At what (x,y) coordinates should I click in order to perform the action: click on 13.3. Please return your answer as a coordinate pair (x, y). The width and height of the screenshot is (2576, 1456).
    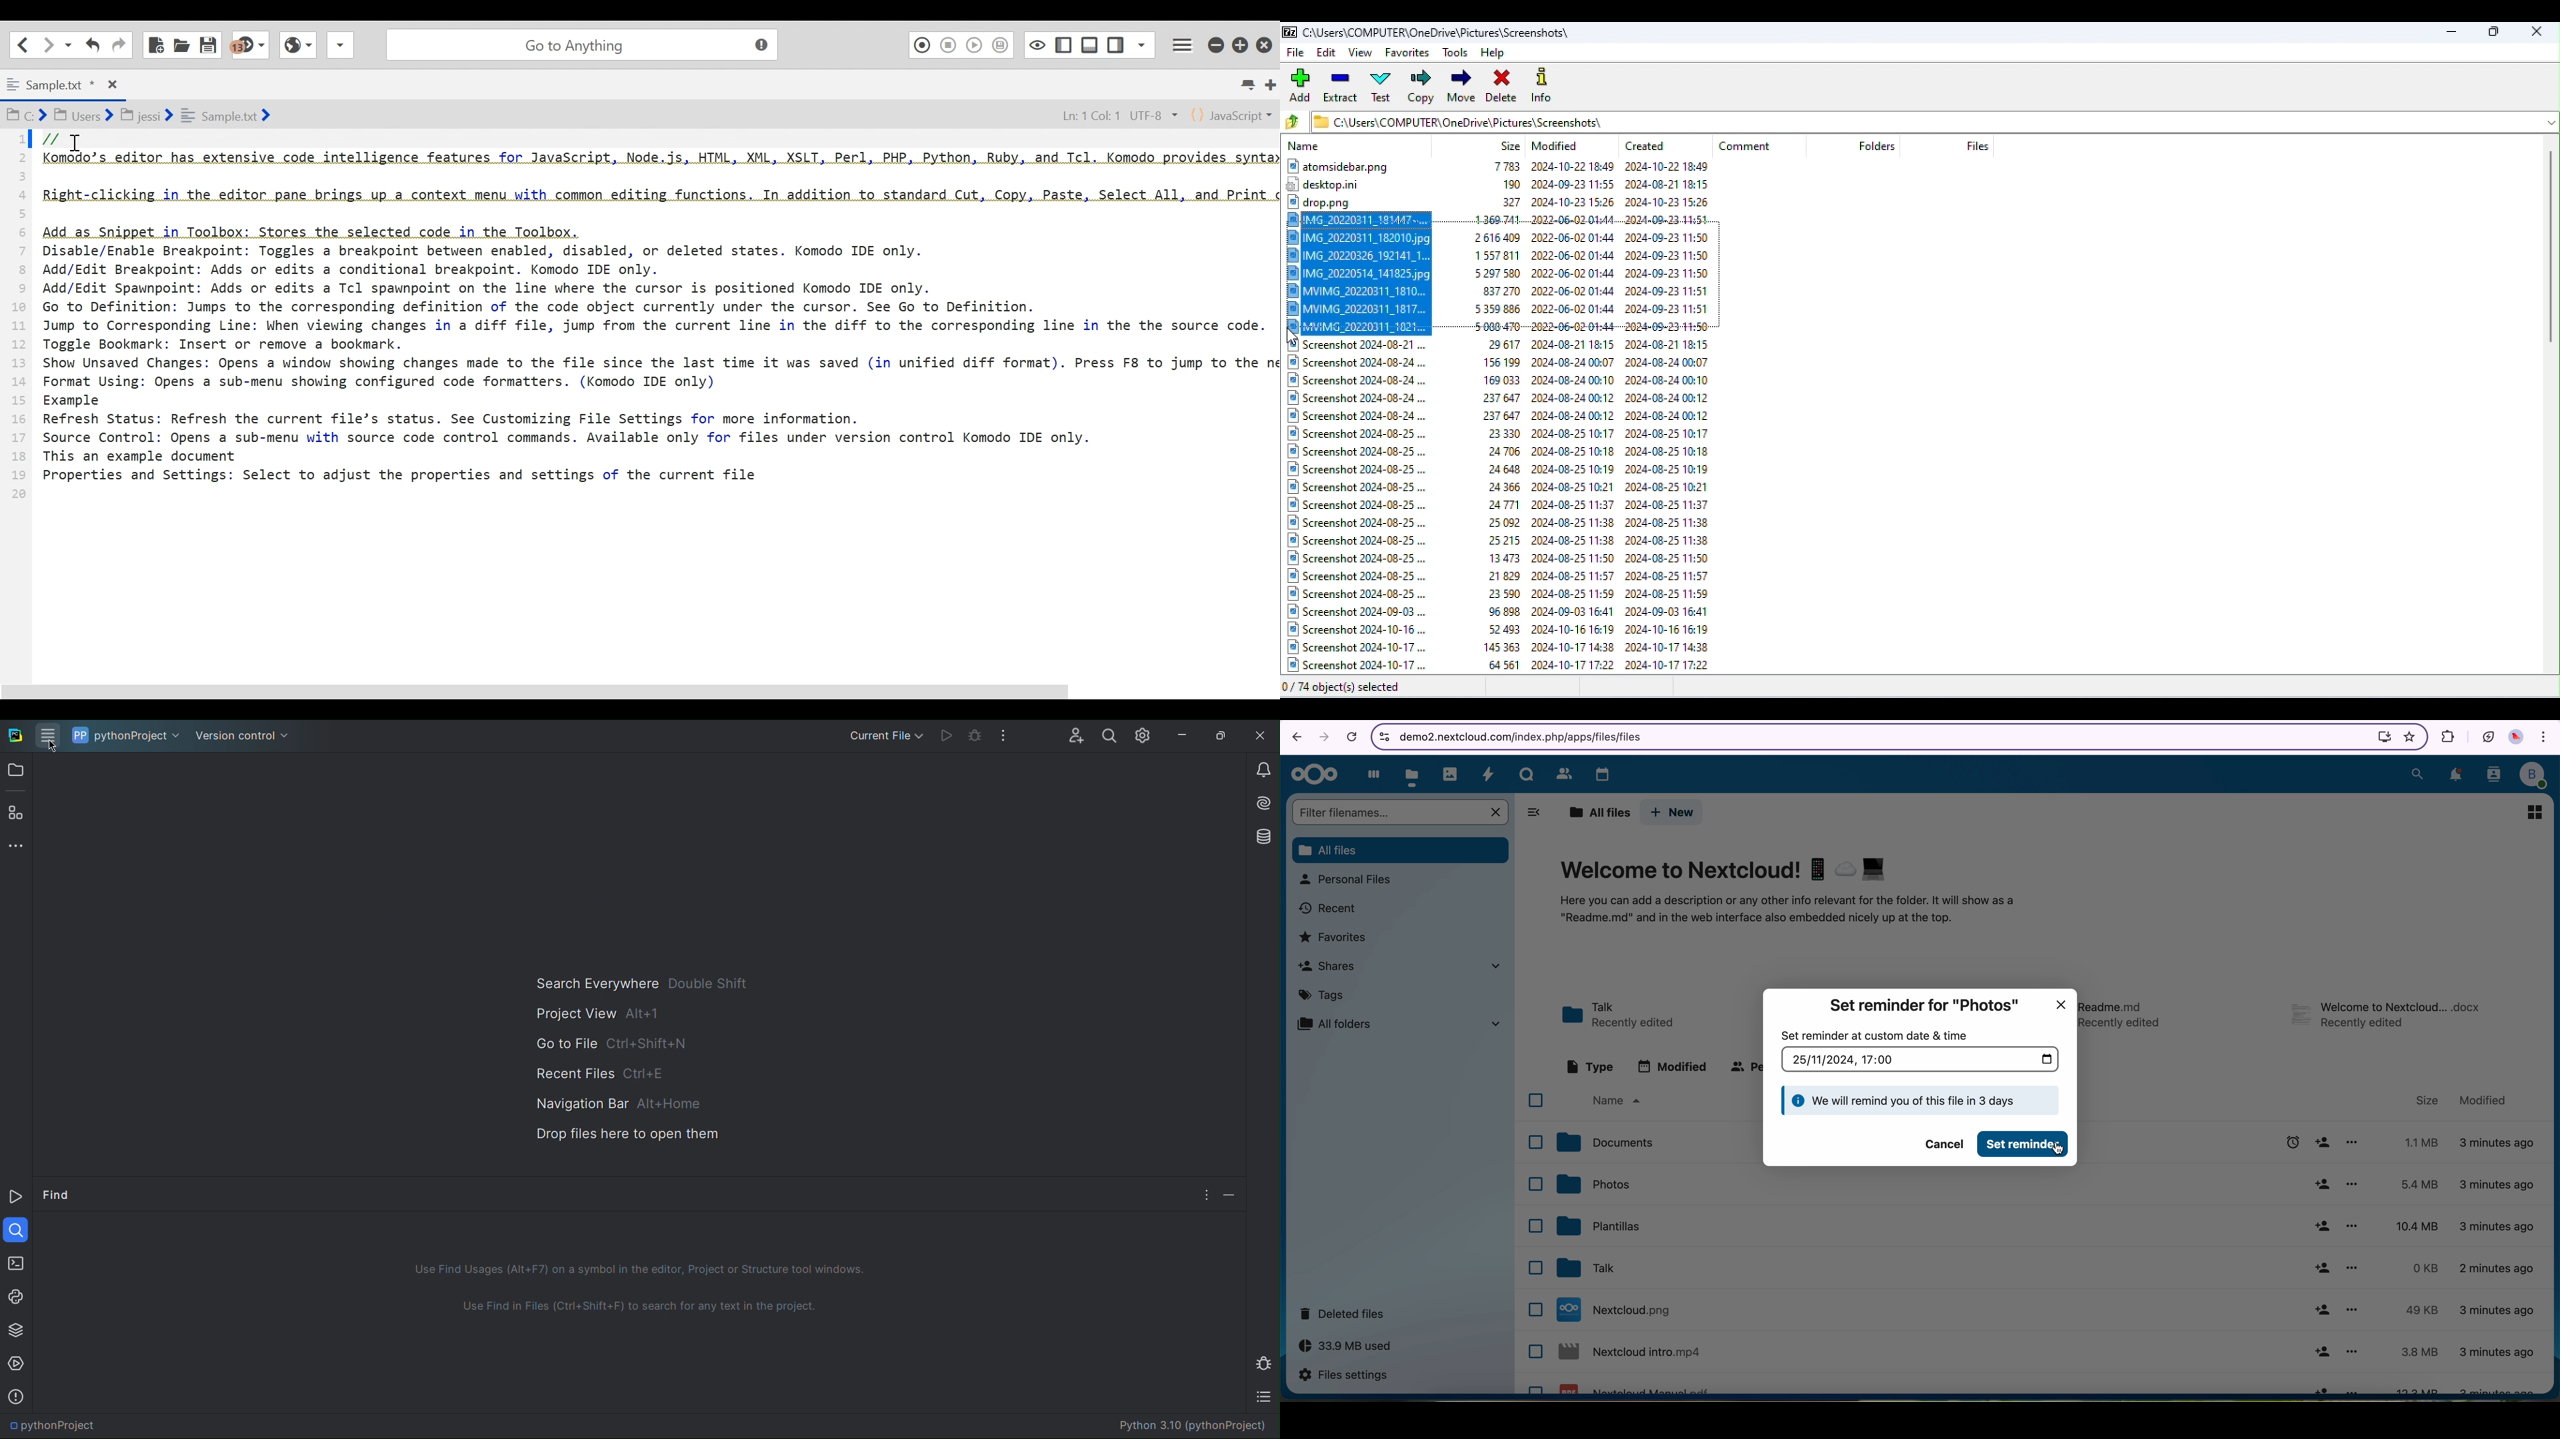
    Looking at the image, I should click on (2420, 1388).